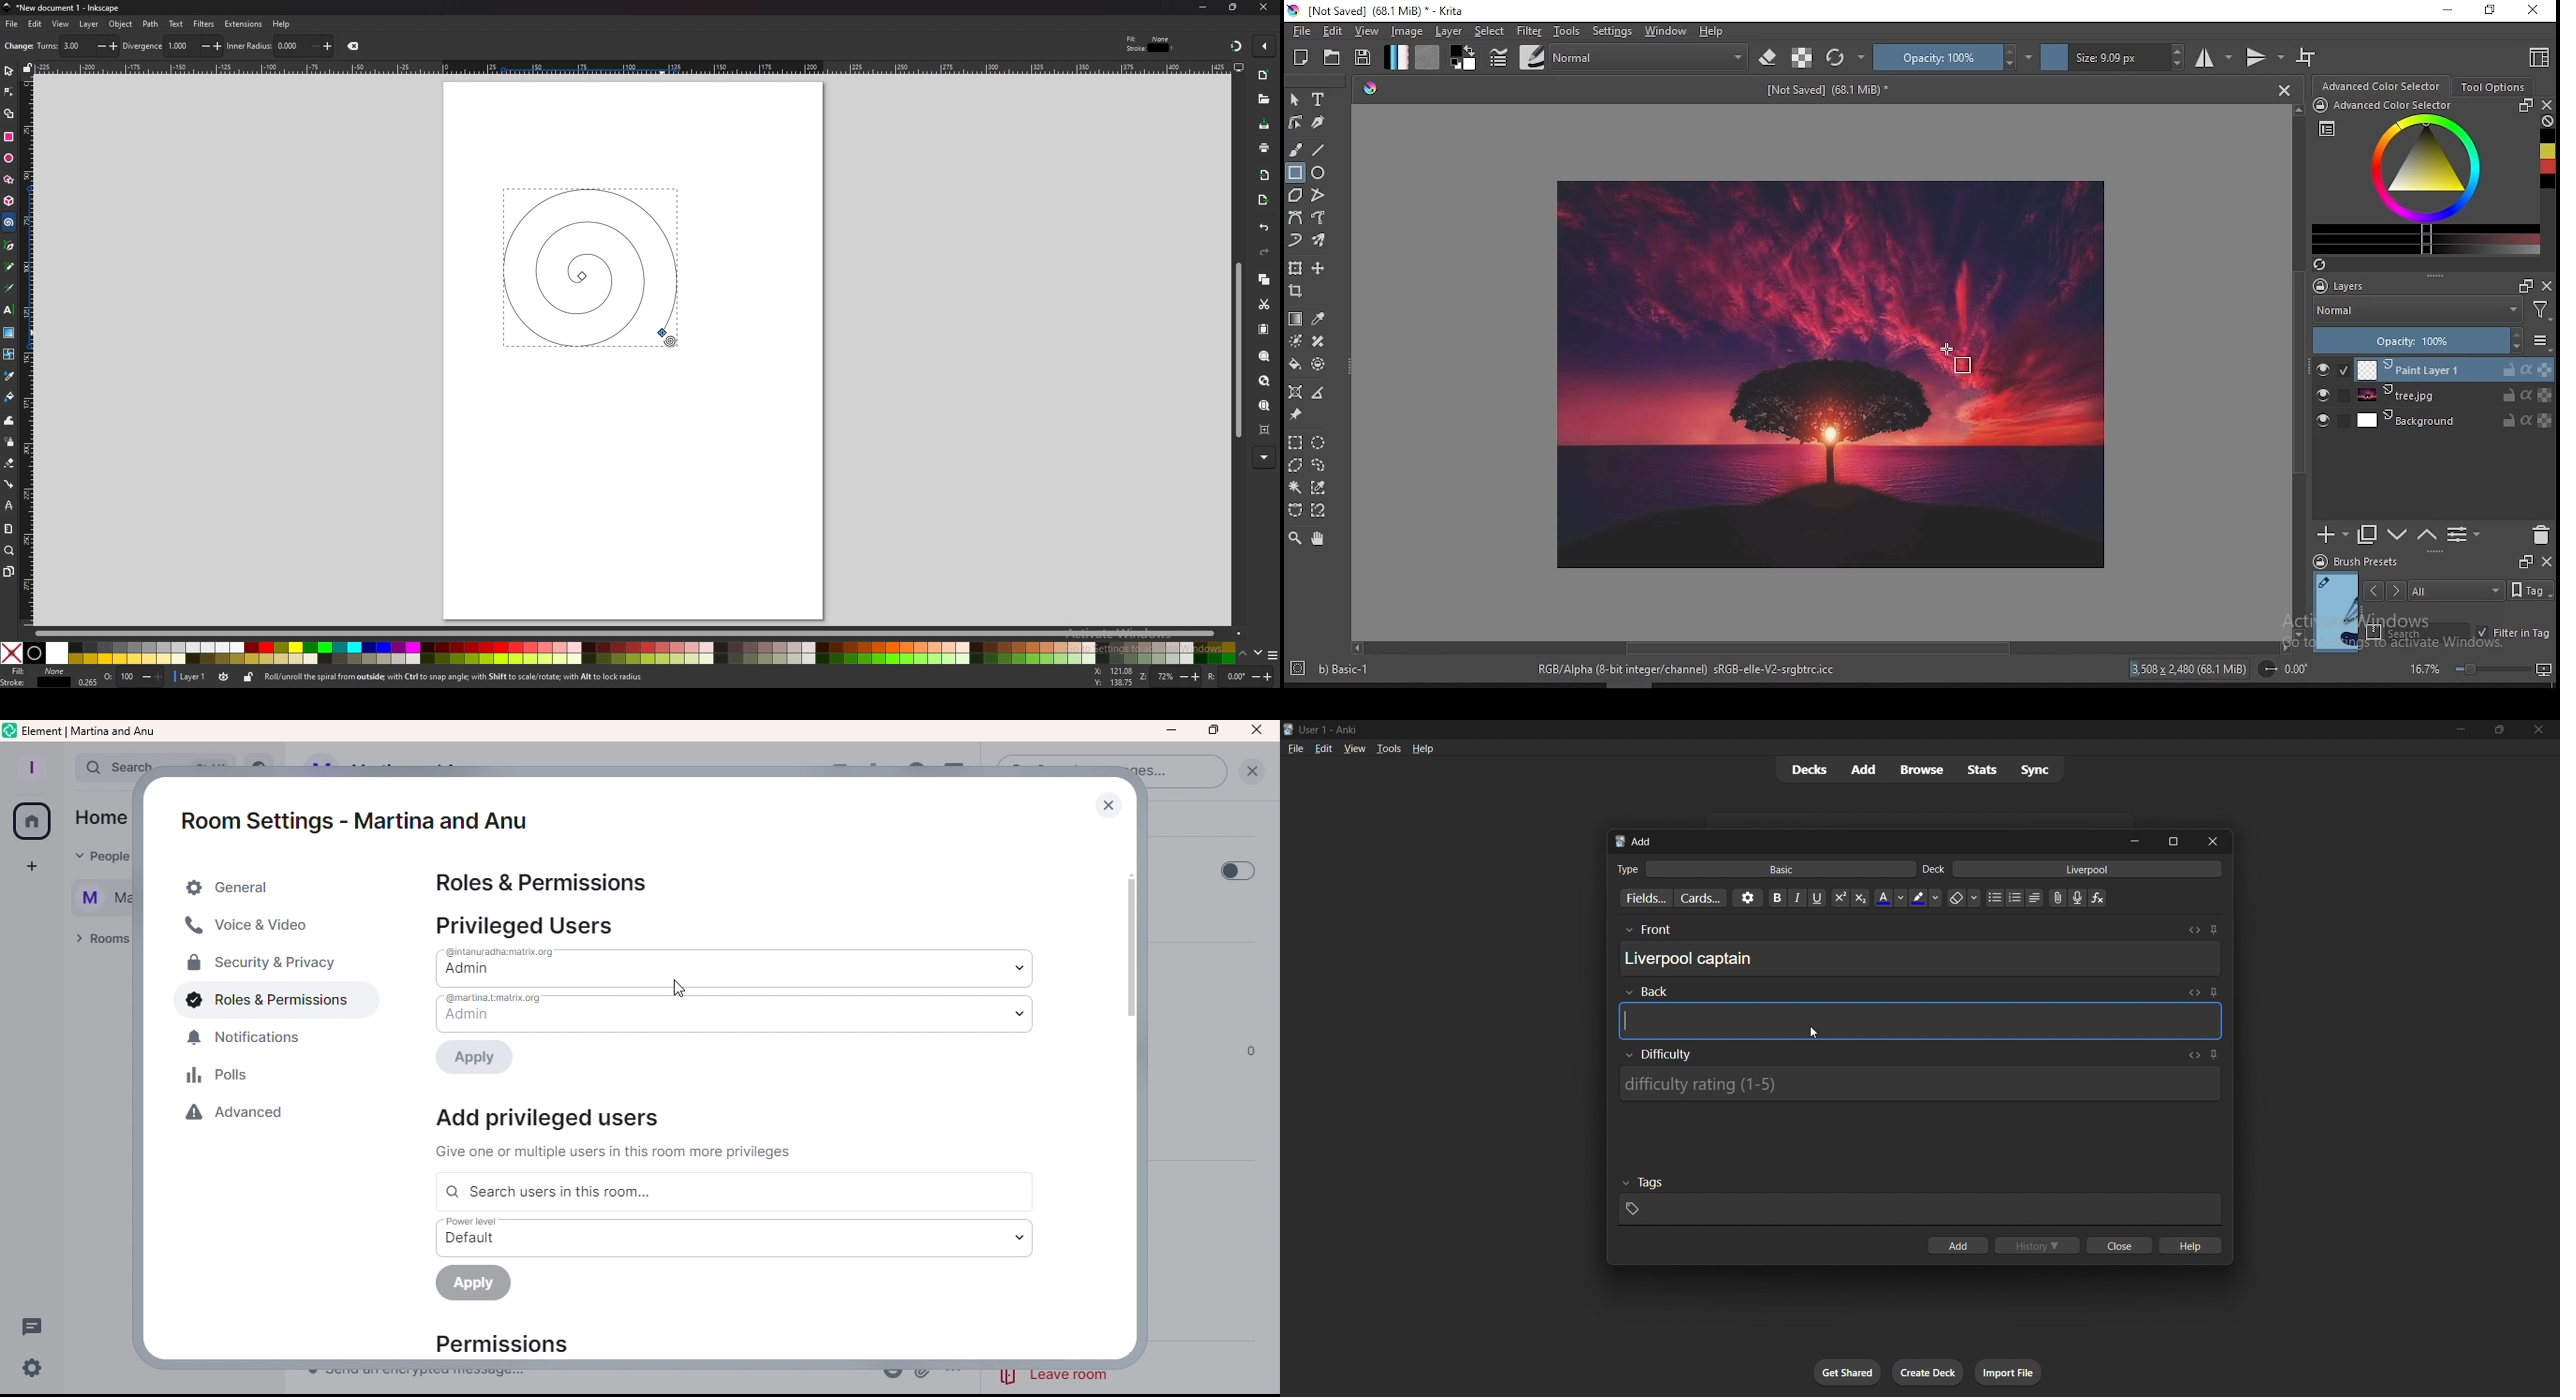 Image resolution: width=2576 pixels, height=1400 pixels. What do you see at coordinates (2379, 86) in the screenshot?
I see `advance color selector` at bounding box center [2379, 86].